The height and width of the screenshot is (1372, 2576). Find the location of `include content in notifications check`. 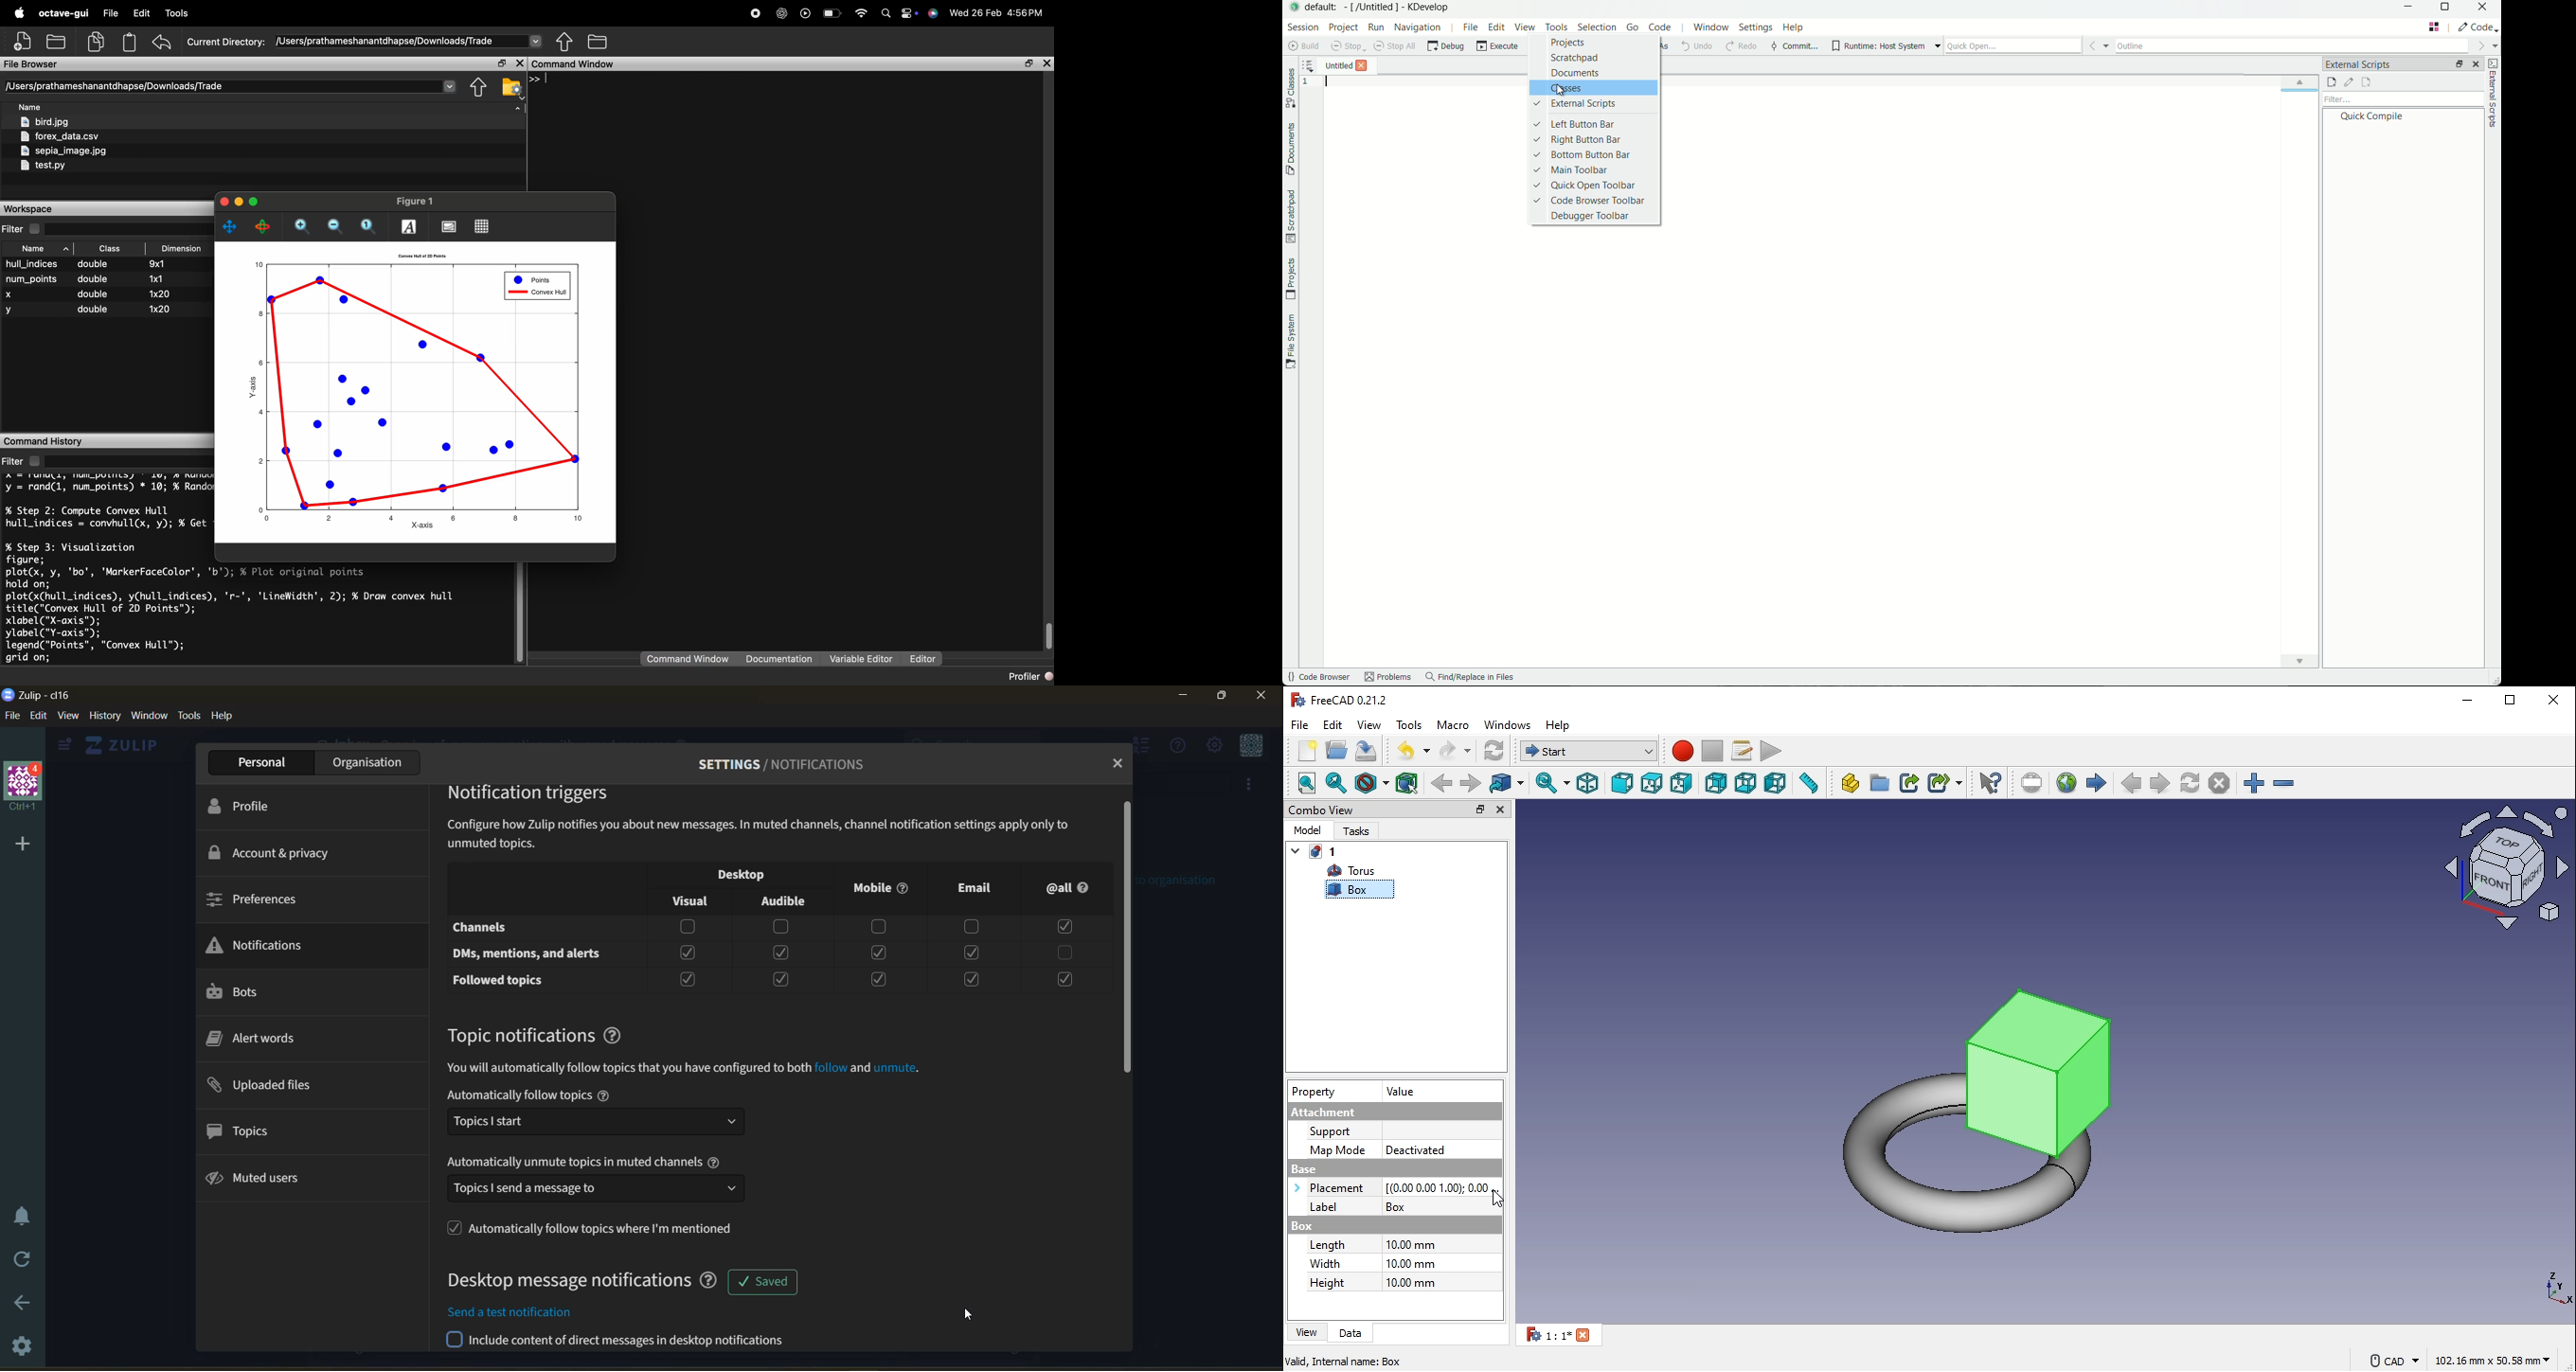

include content in notifications check is located at coordinates (609, 1310).